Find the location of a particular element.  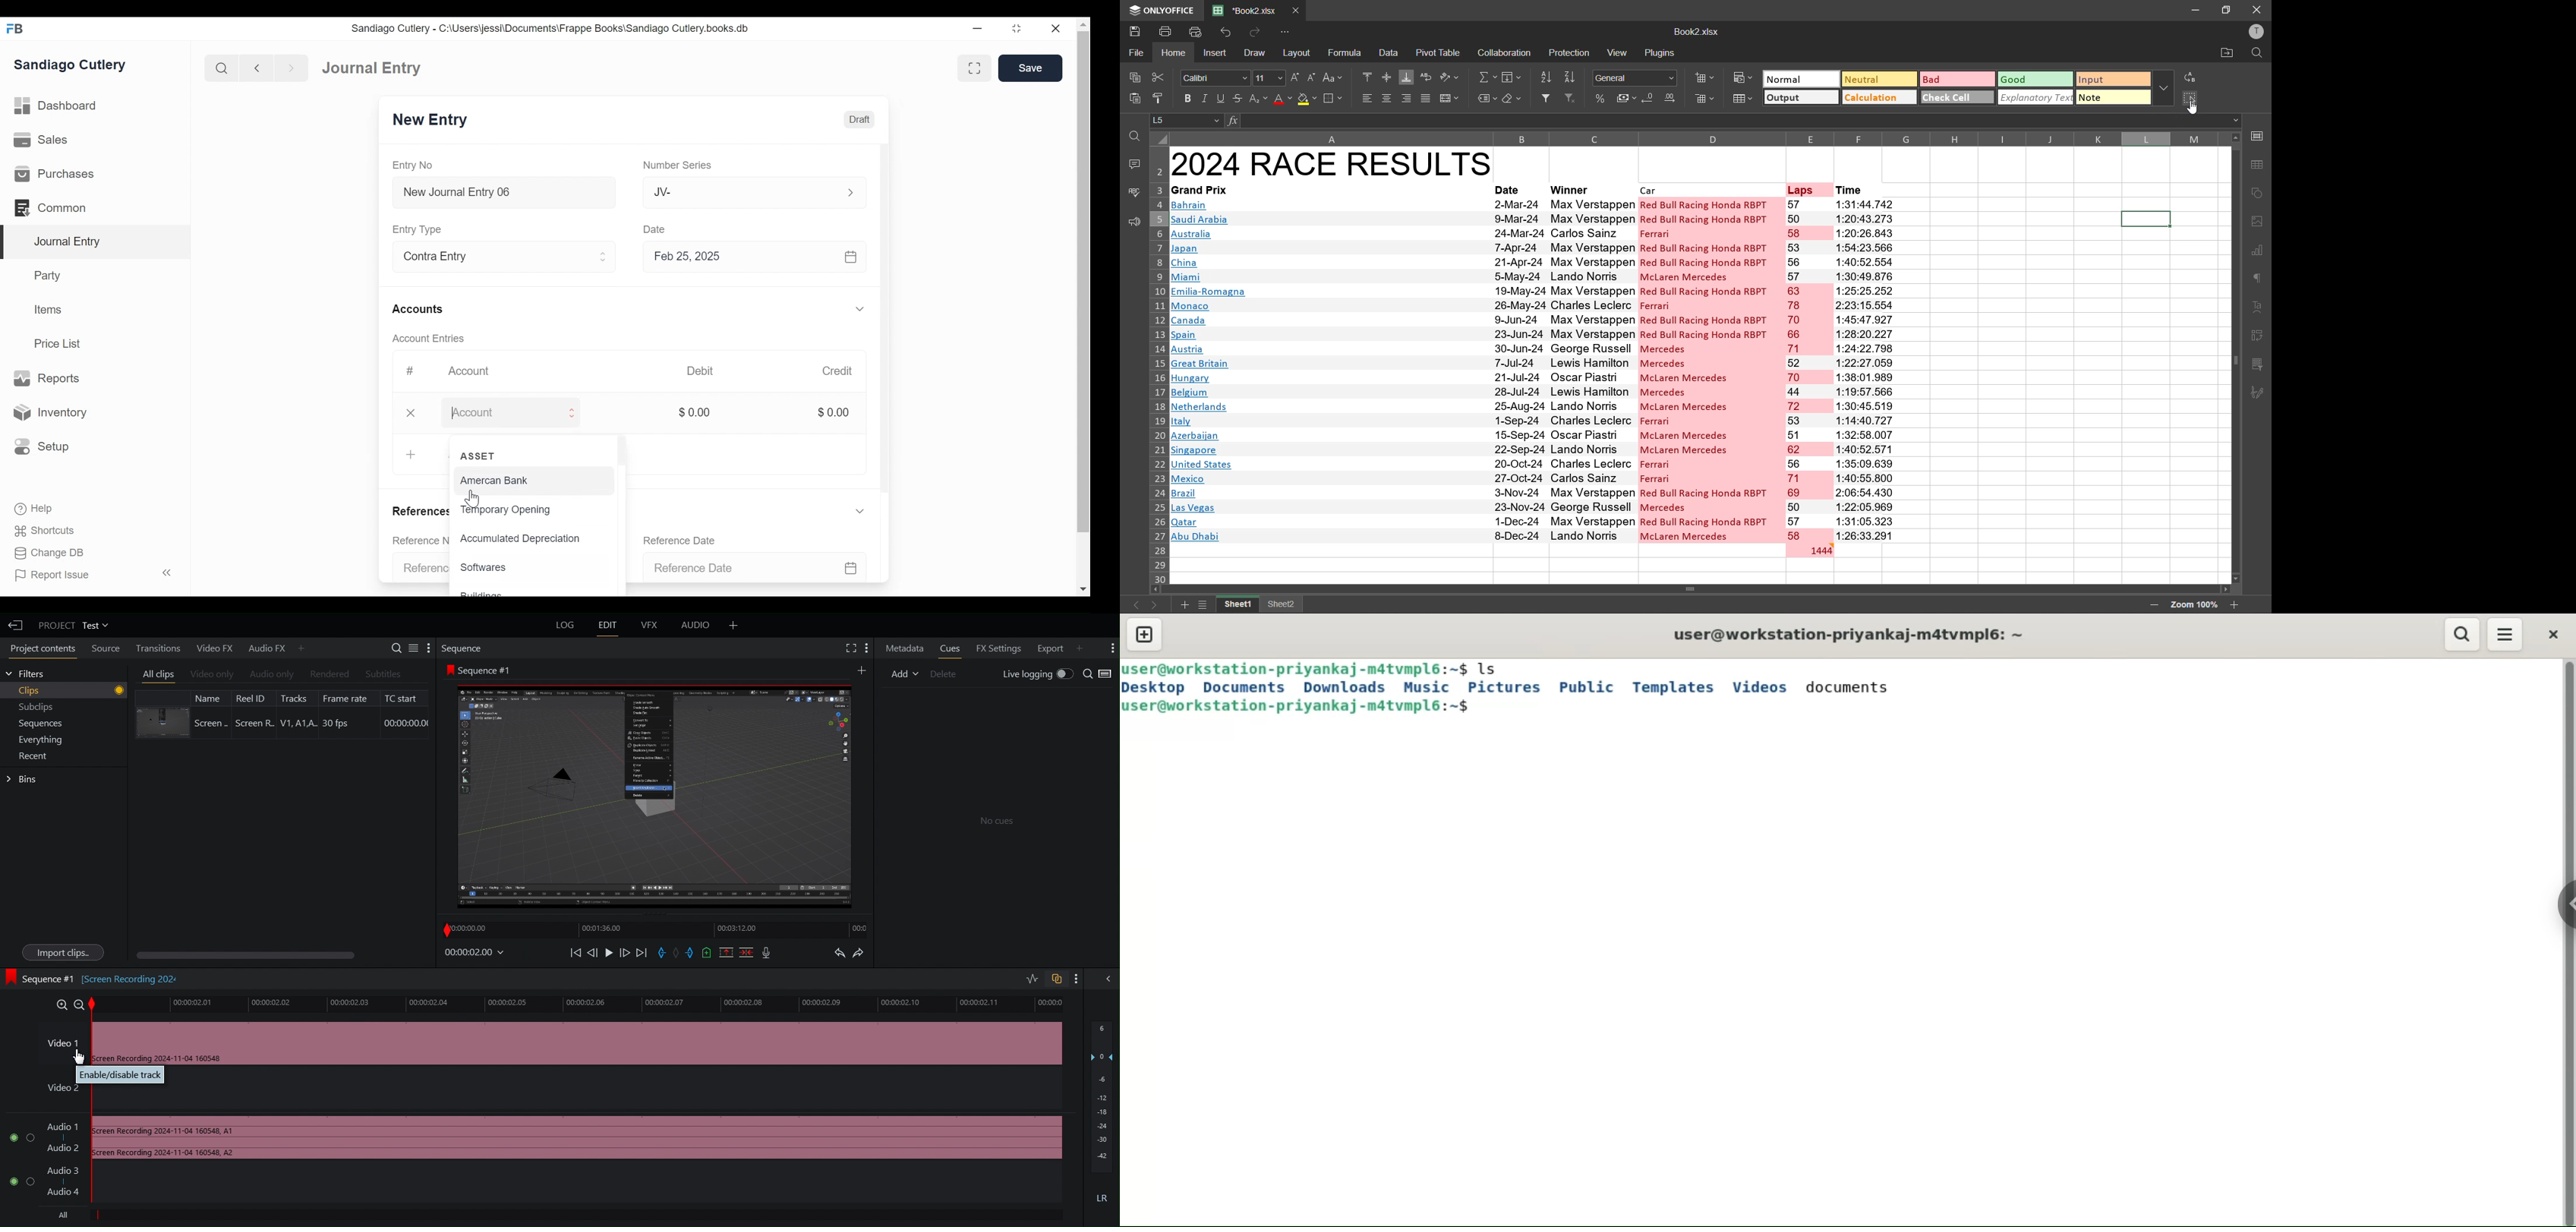

Fullscreen is located at coordinates (849, 649).